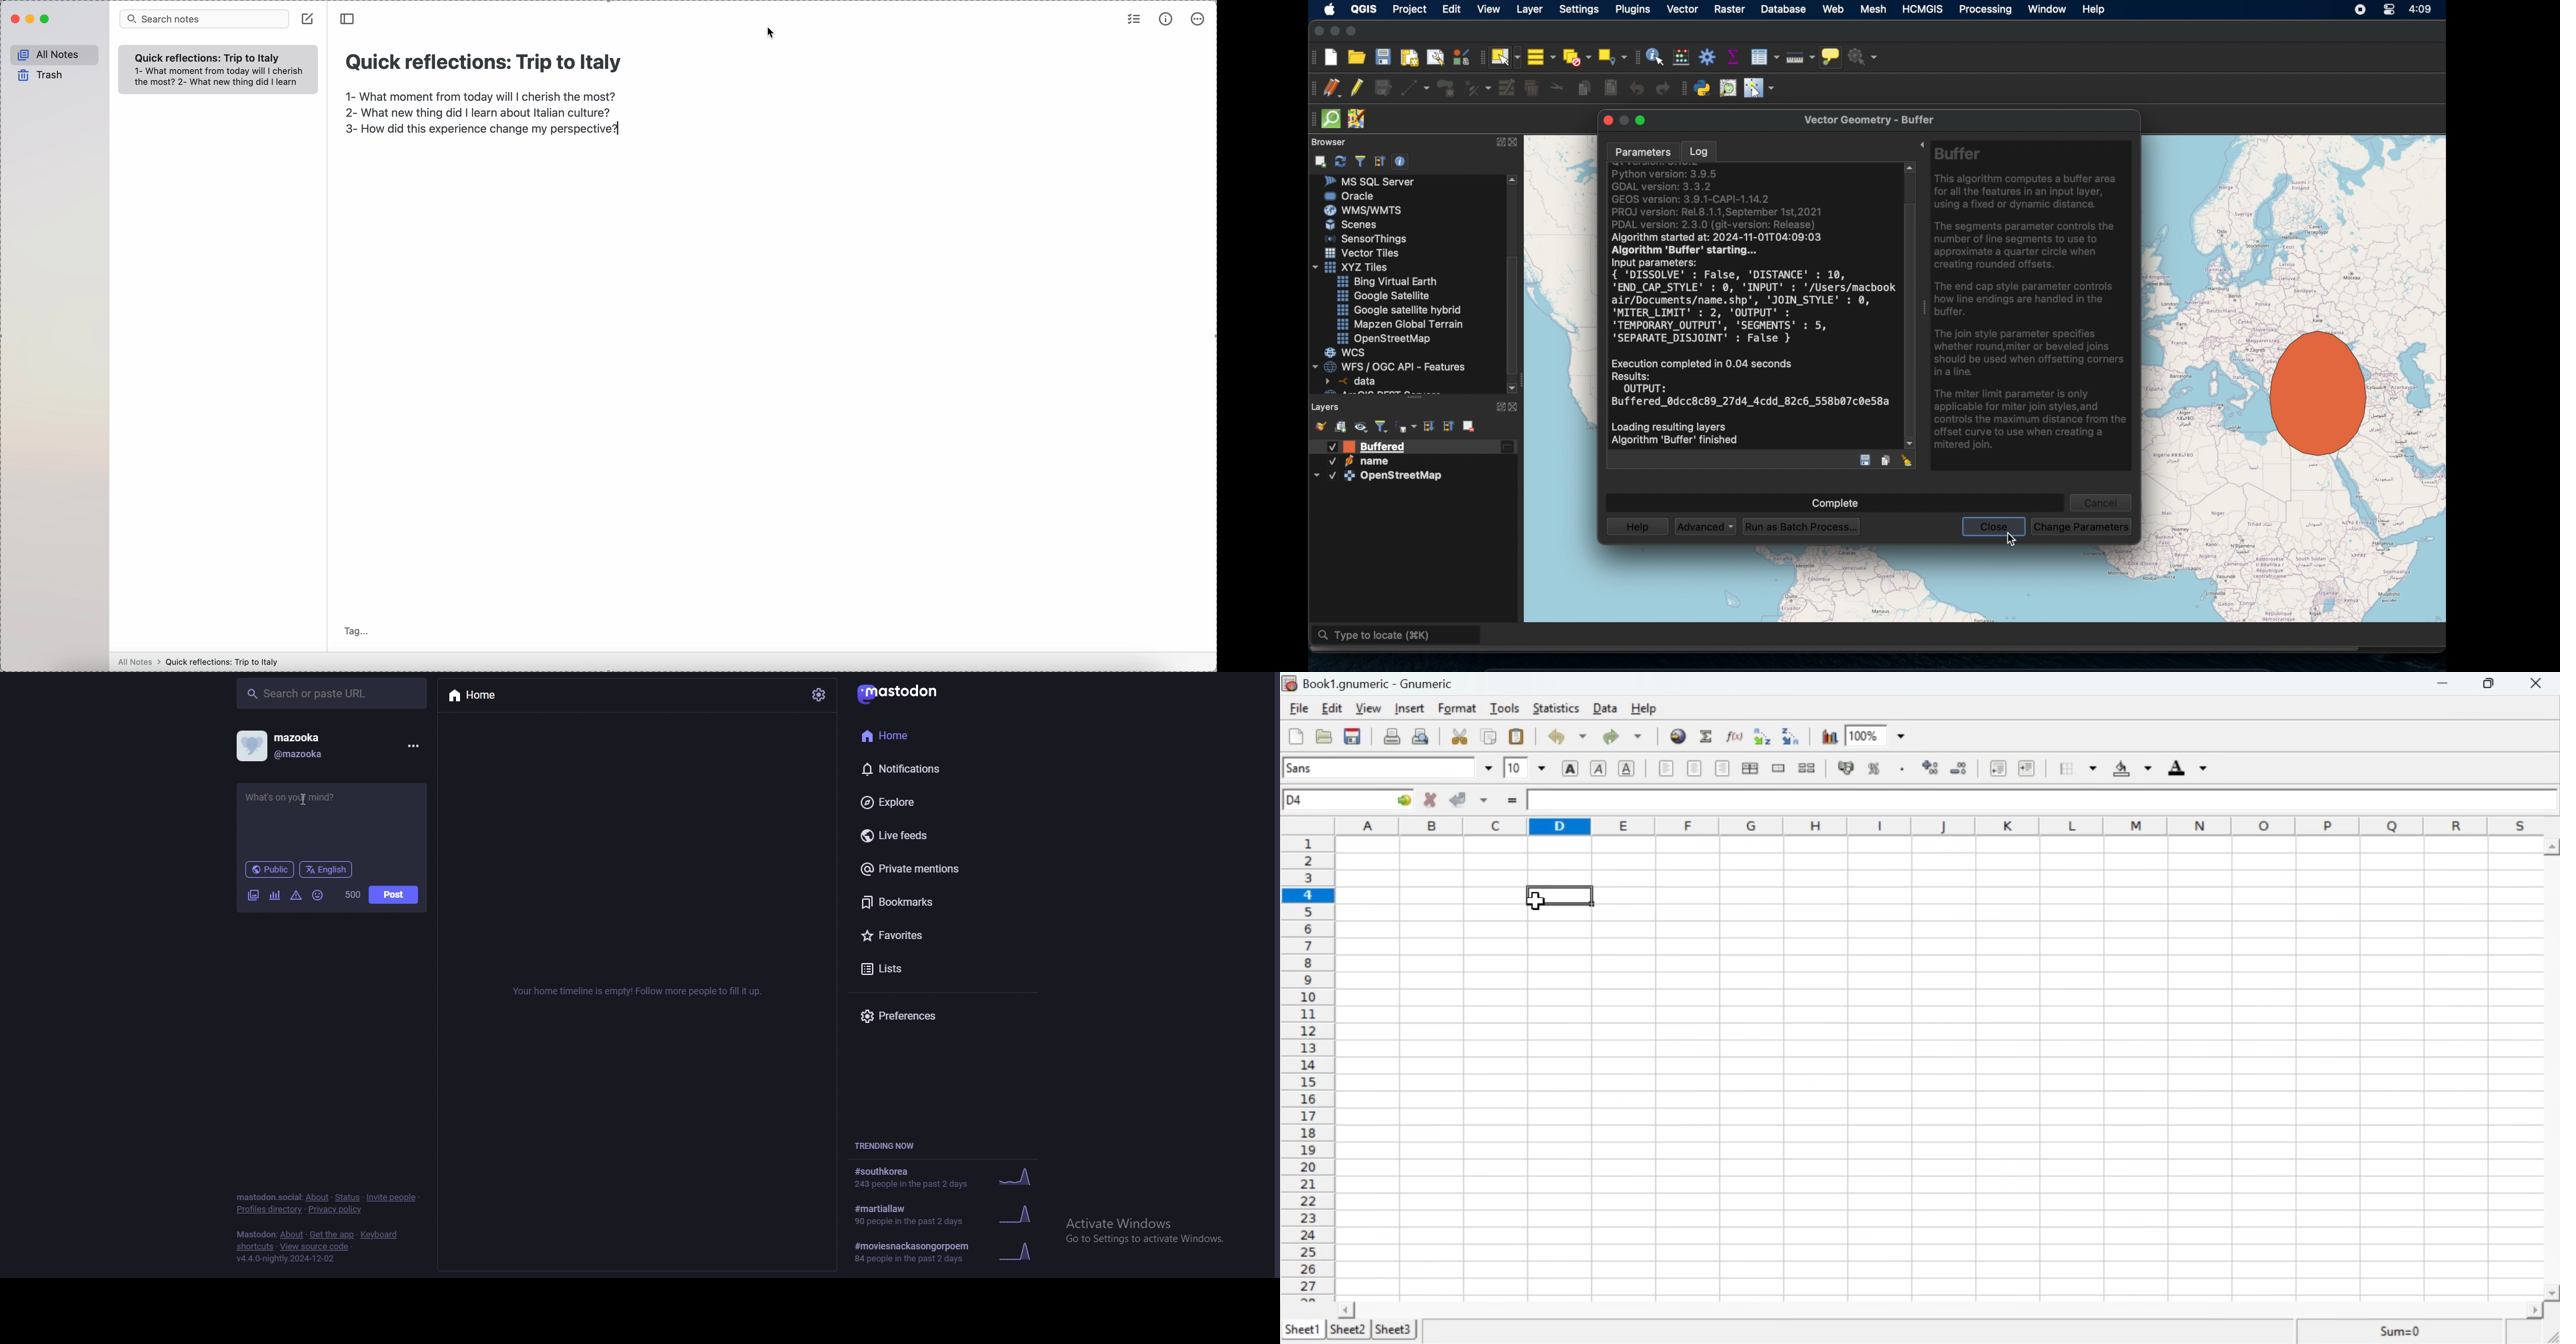 The image size is (2576, 1344). Describe the element at coordinates (205, 18) in the screenshot. I see `search bar` at that location.